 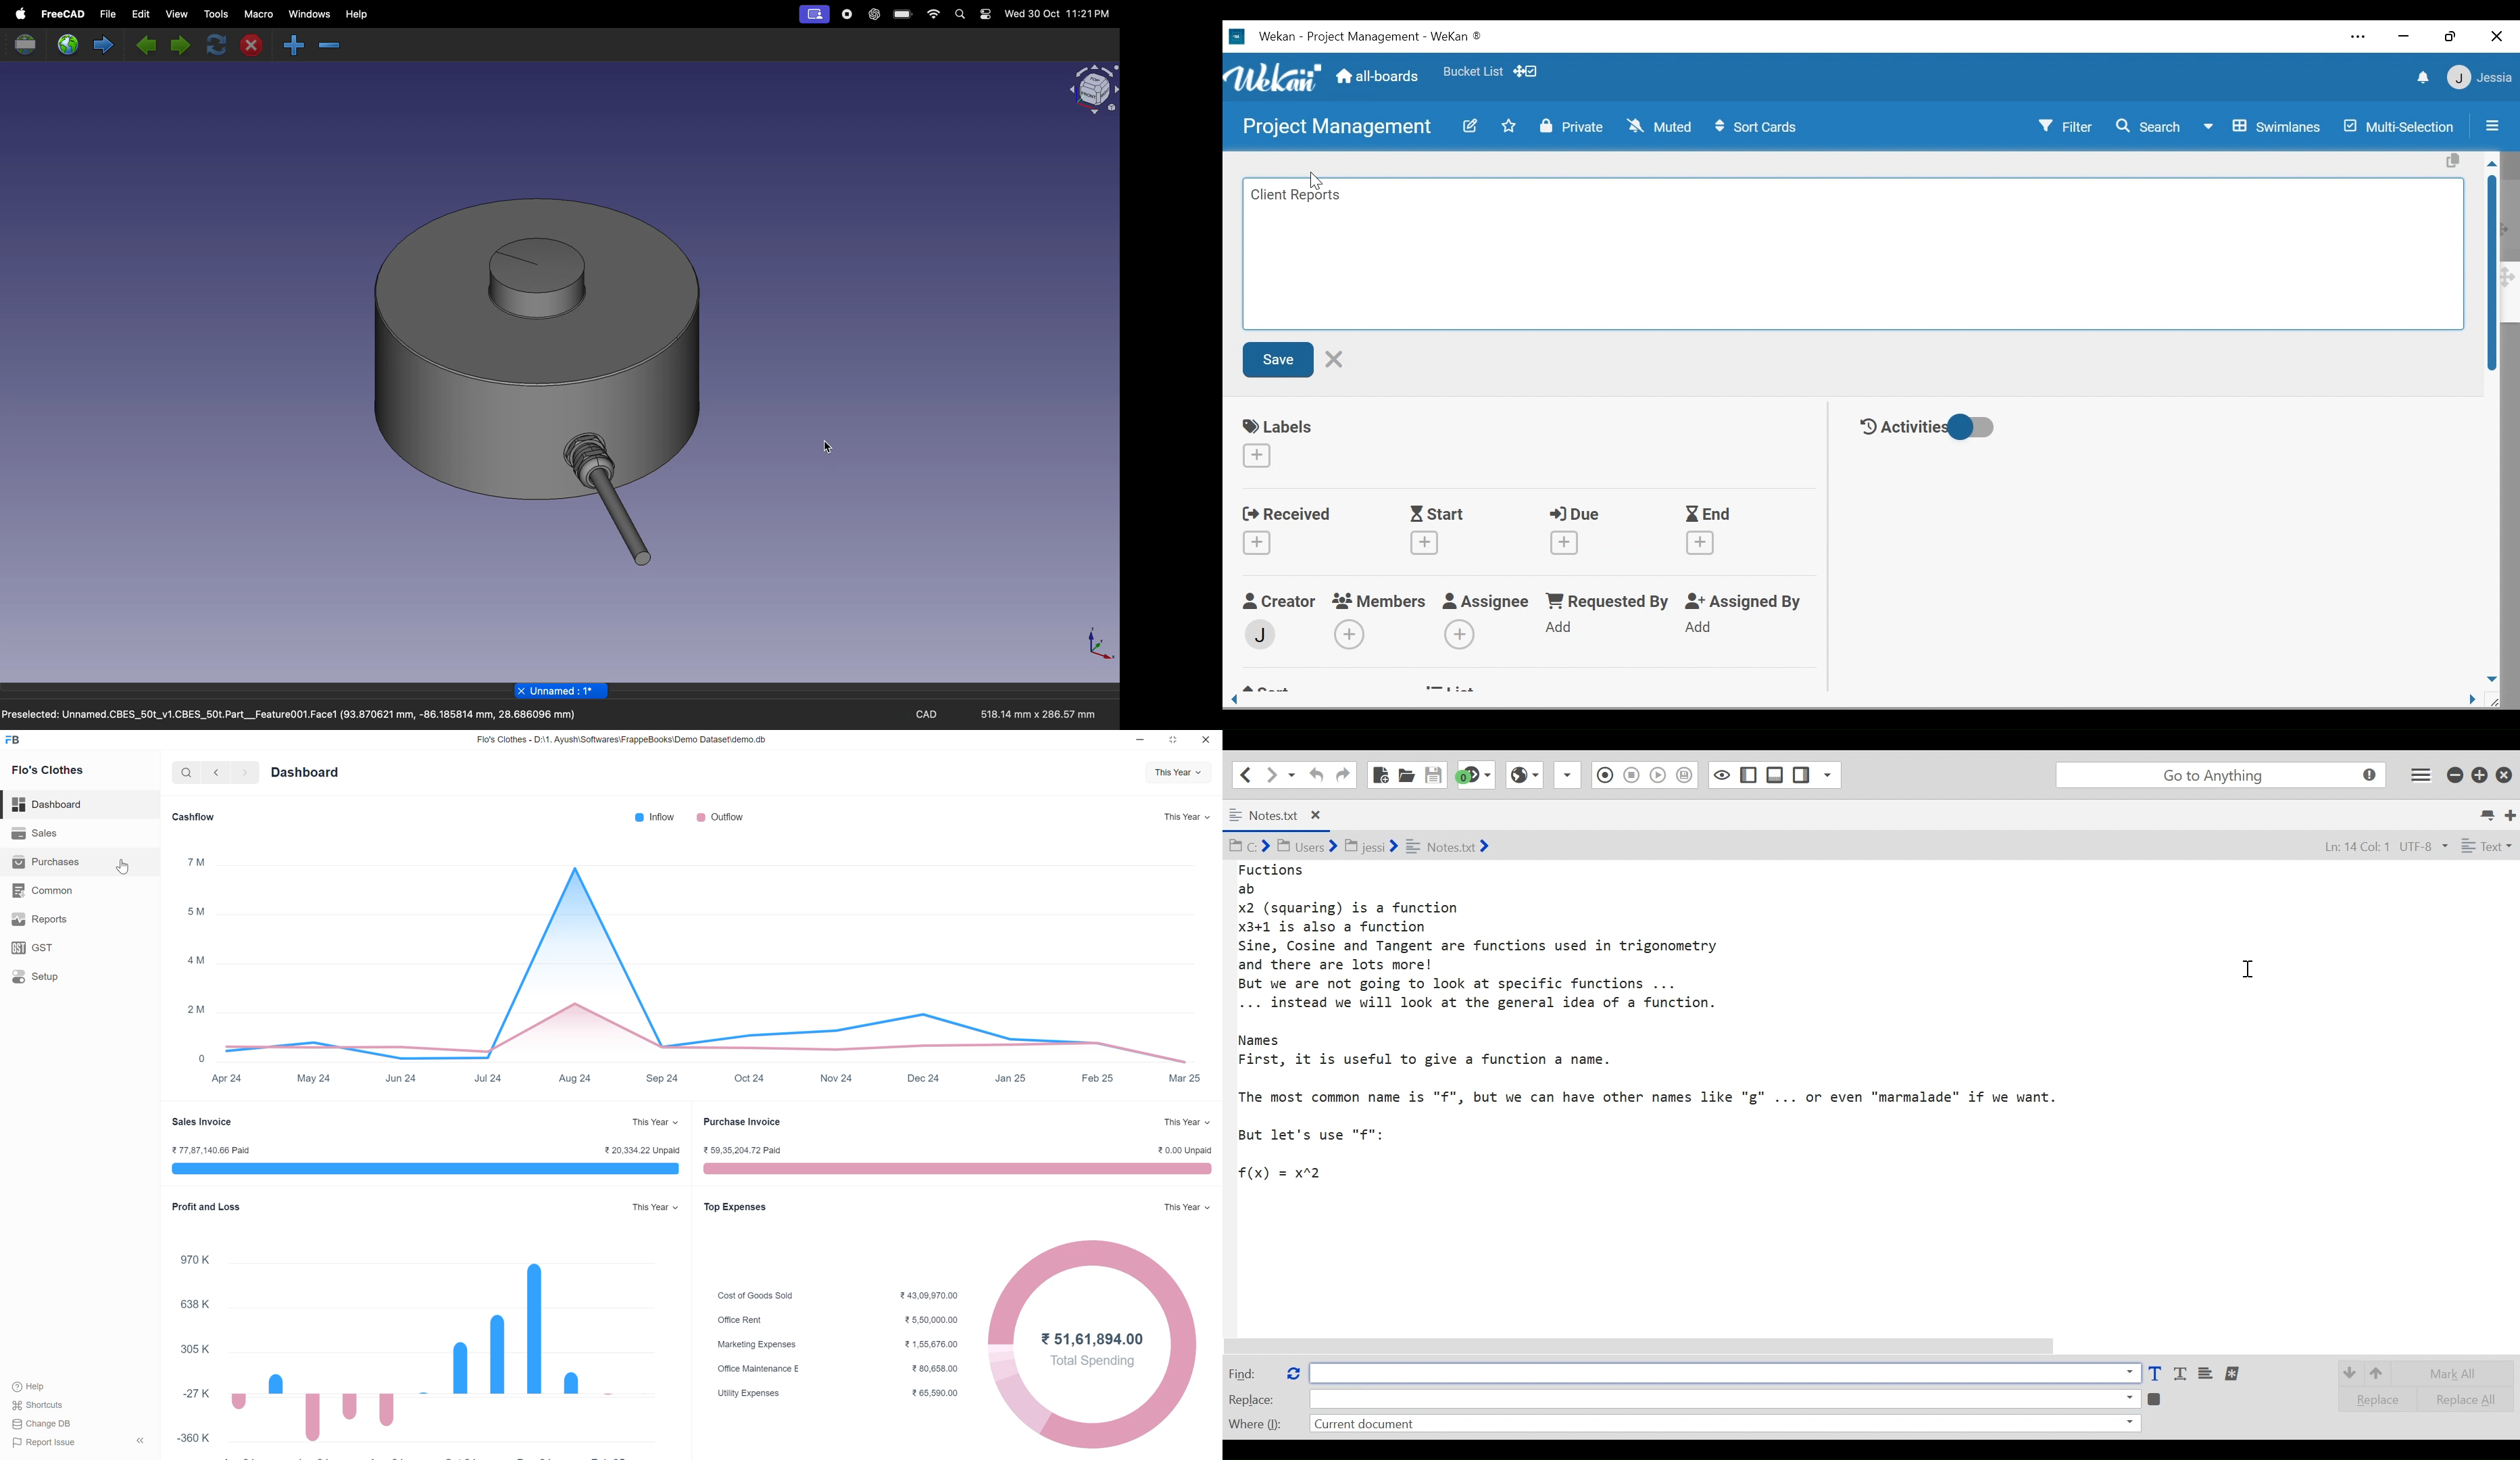 I want to click on Change DB, so click(x=43, y=1424).